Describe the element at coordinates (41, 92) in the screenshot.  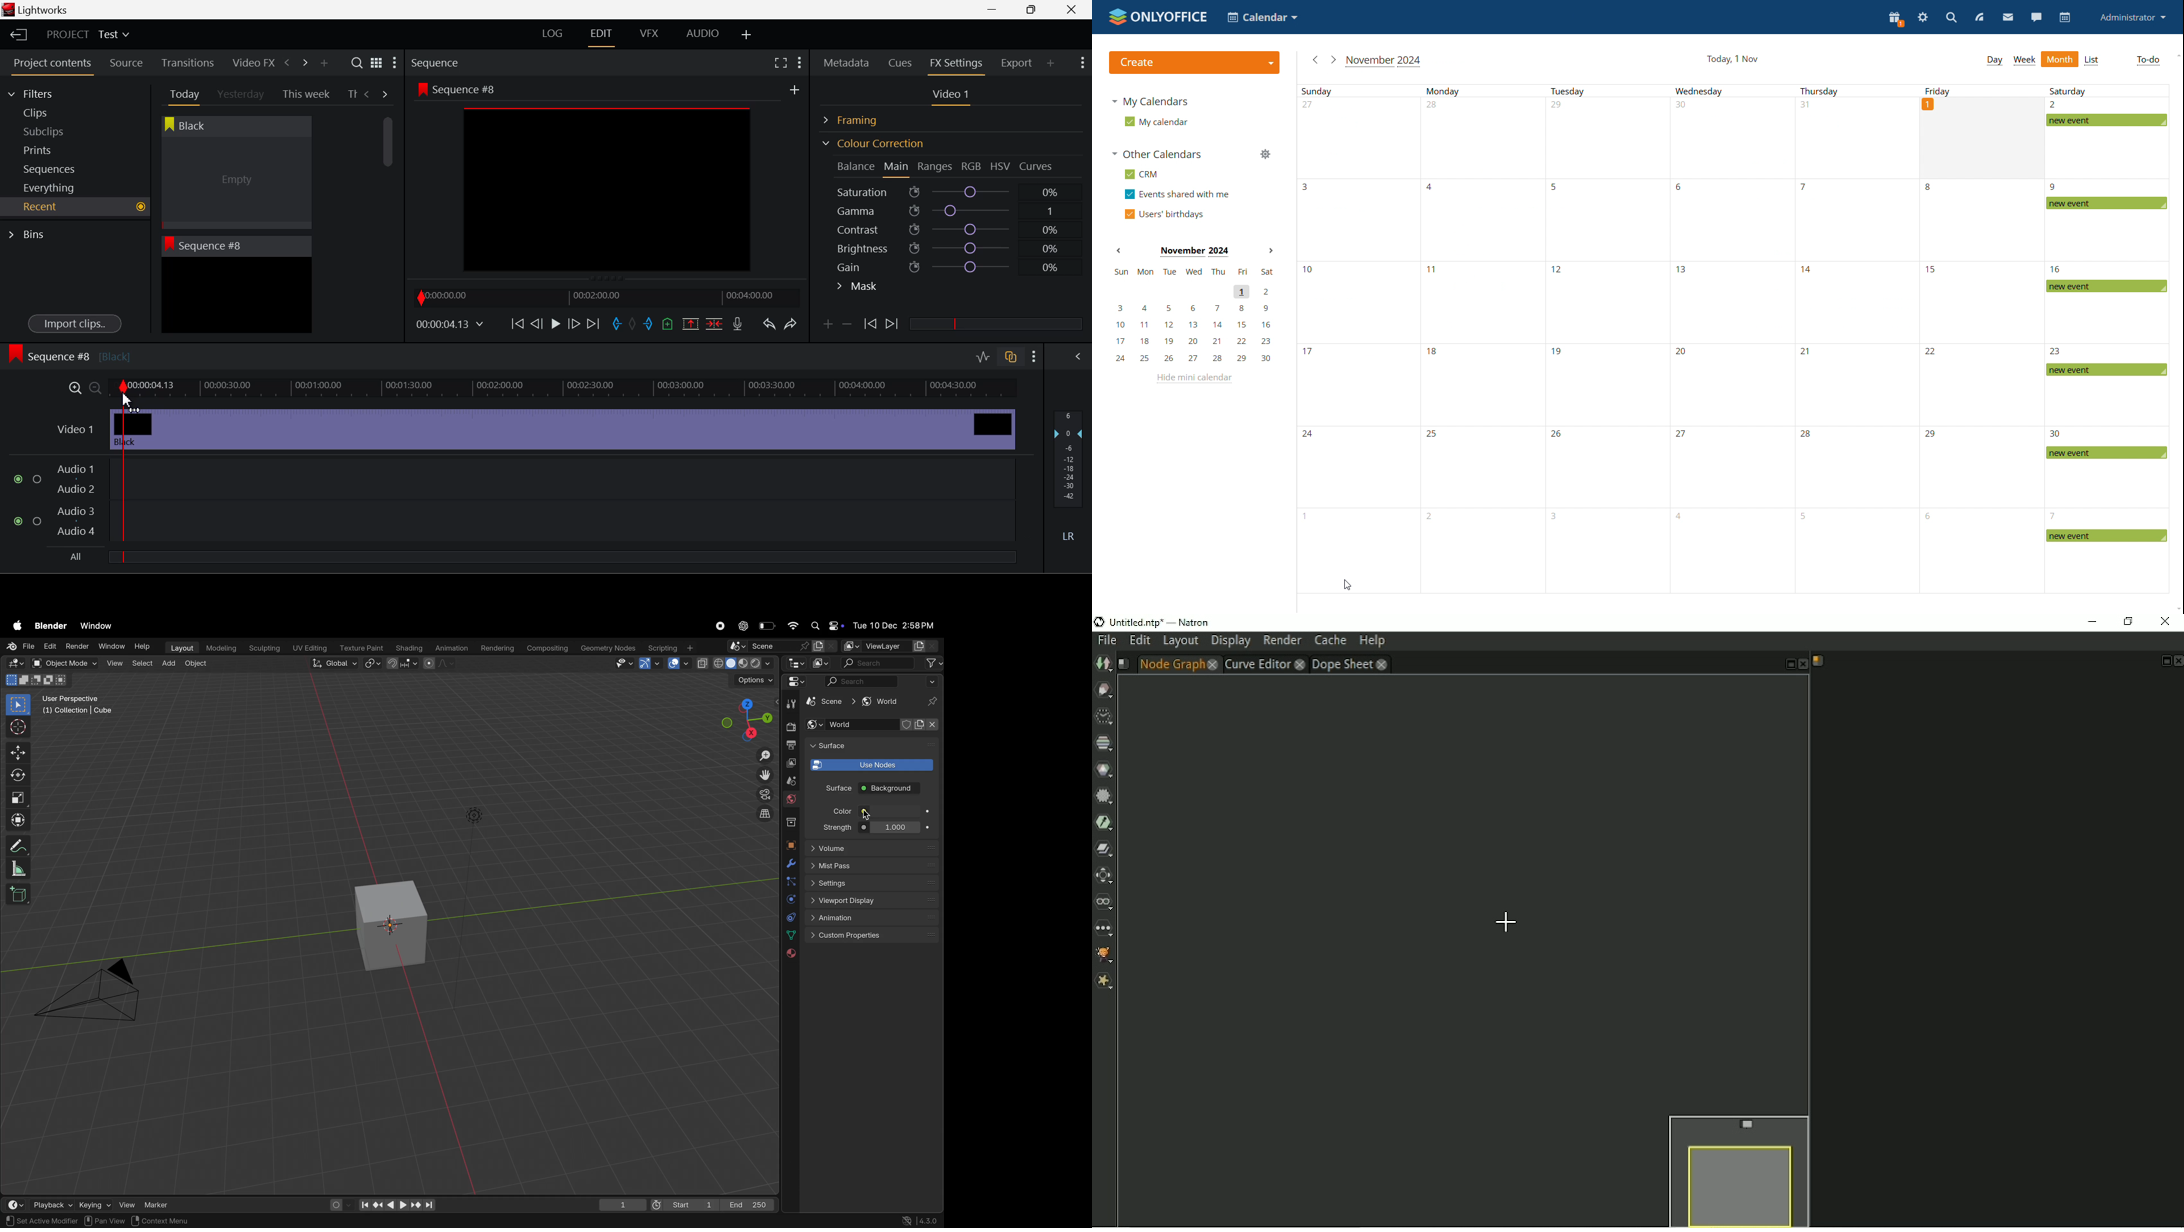
I see `Filters` at that location.